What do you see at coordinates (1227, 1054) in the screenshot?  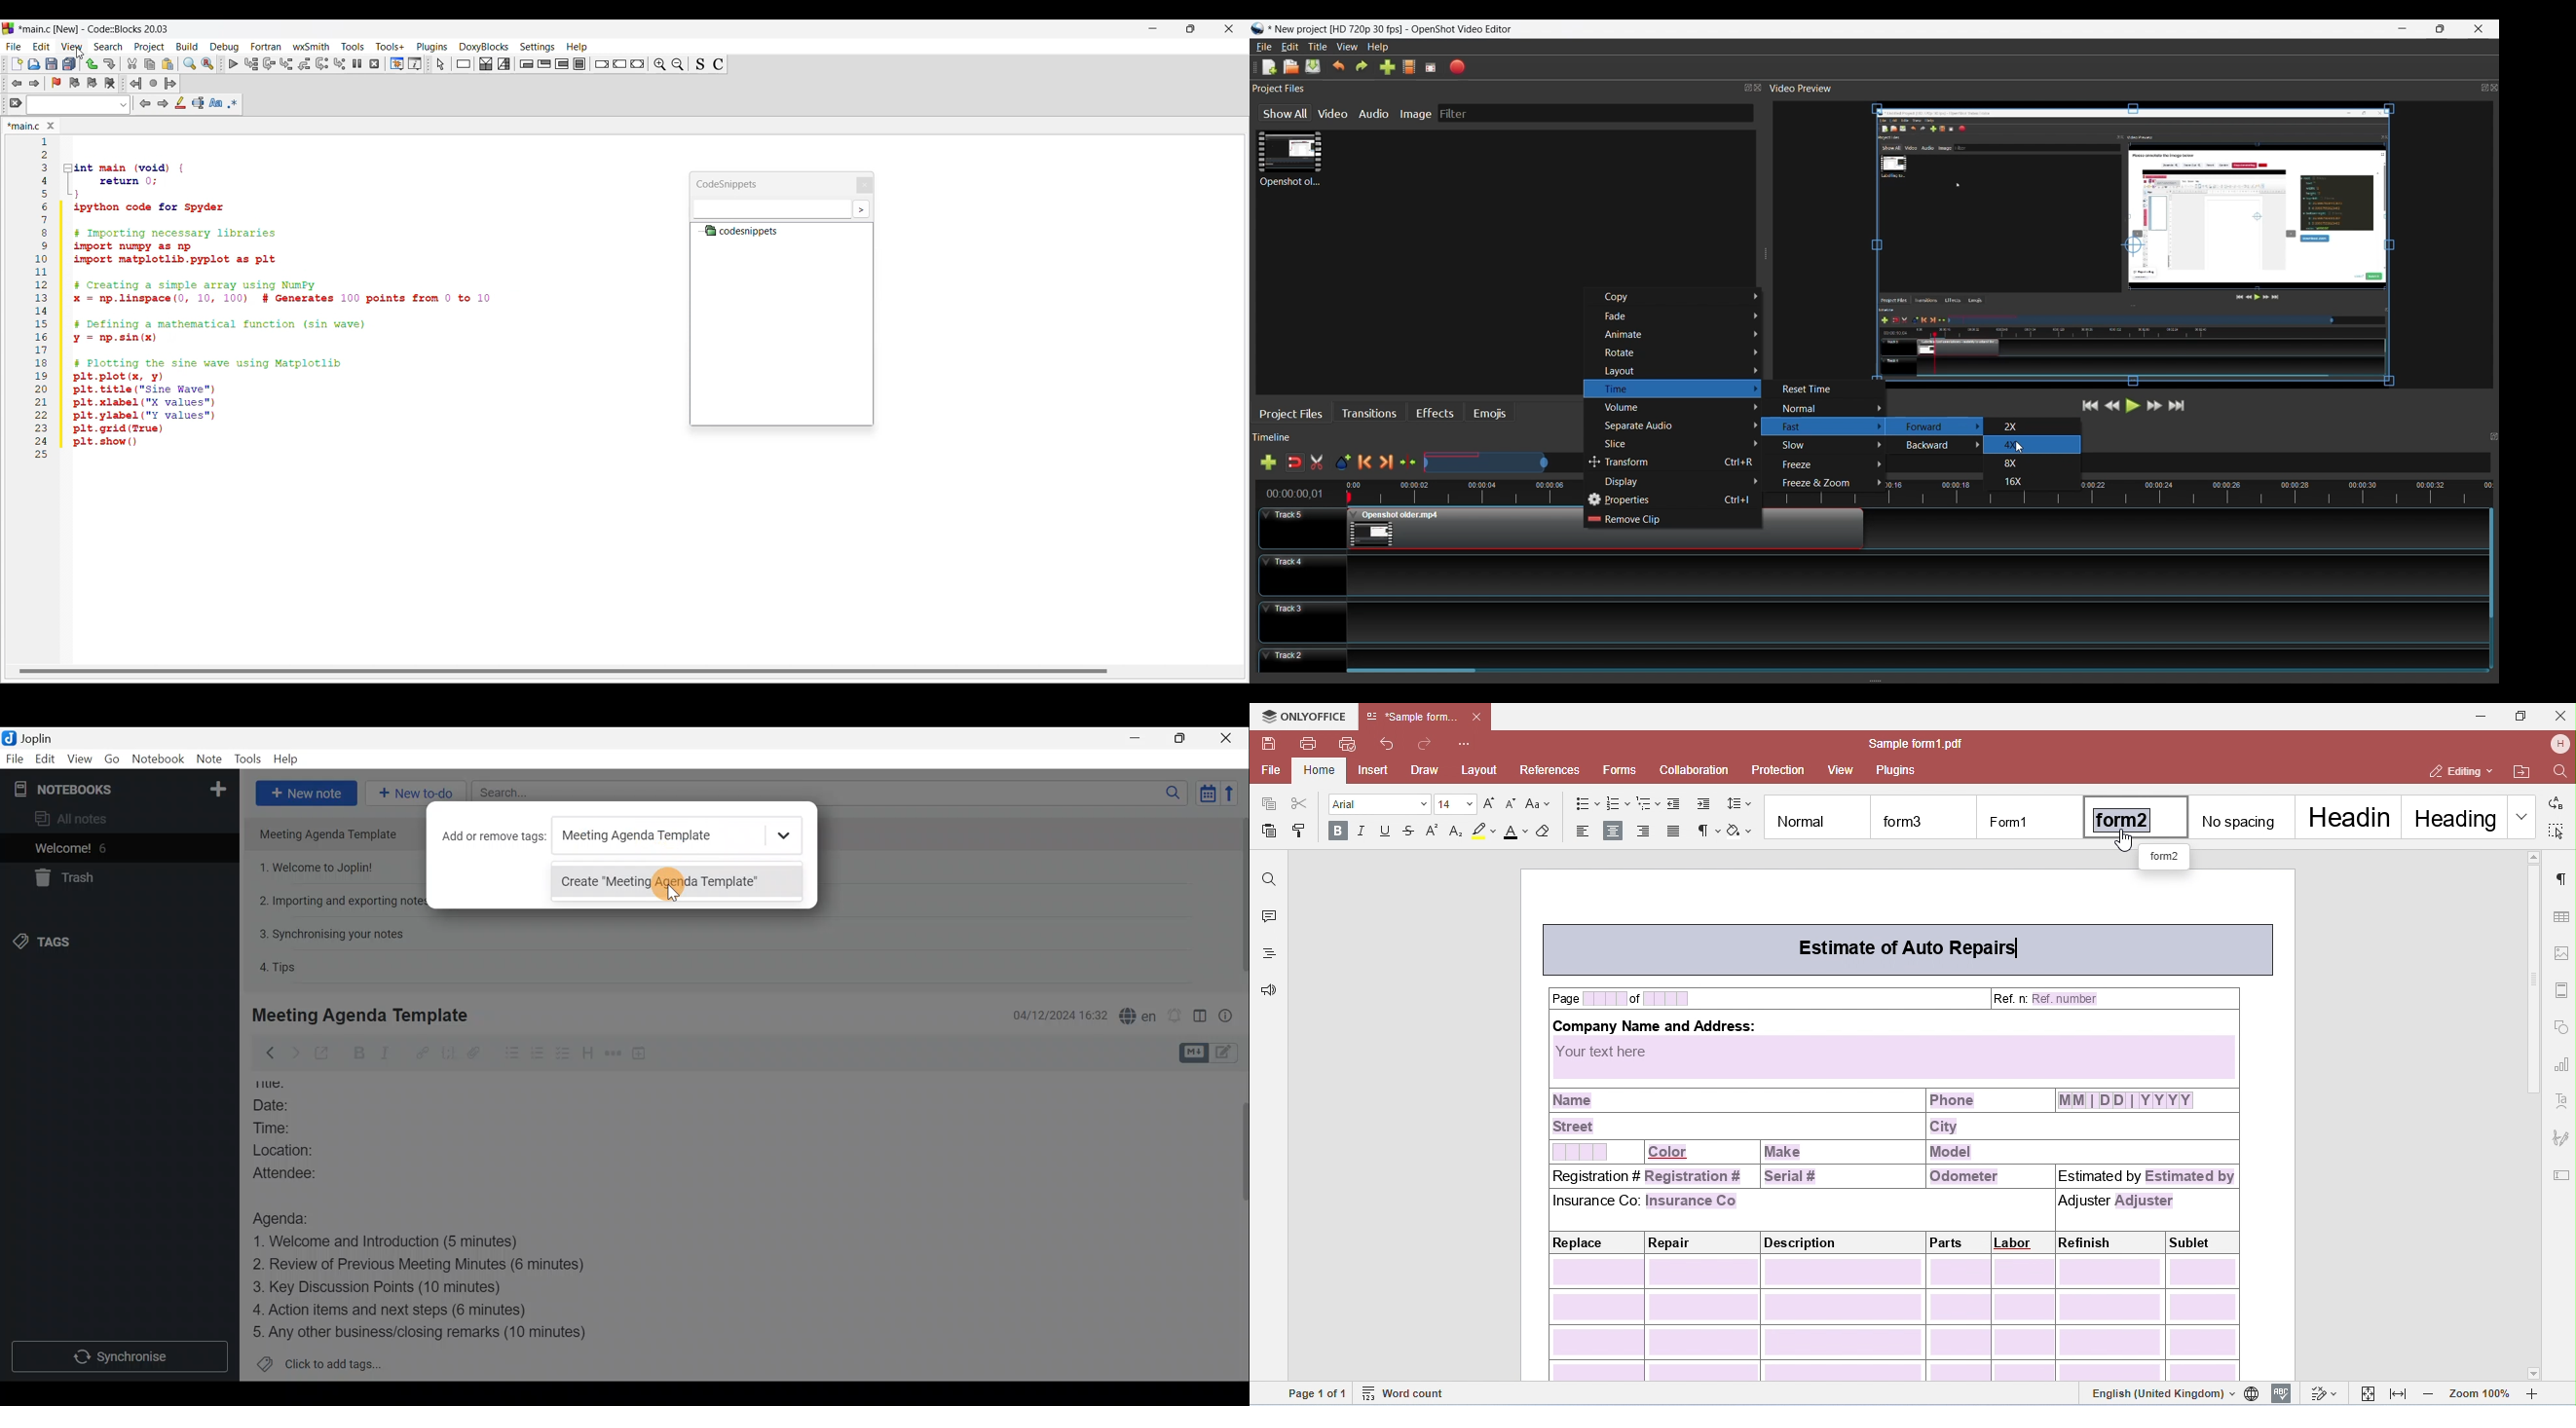 I see `Toggle editors` at bounding box center [1227, 1054].